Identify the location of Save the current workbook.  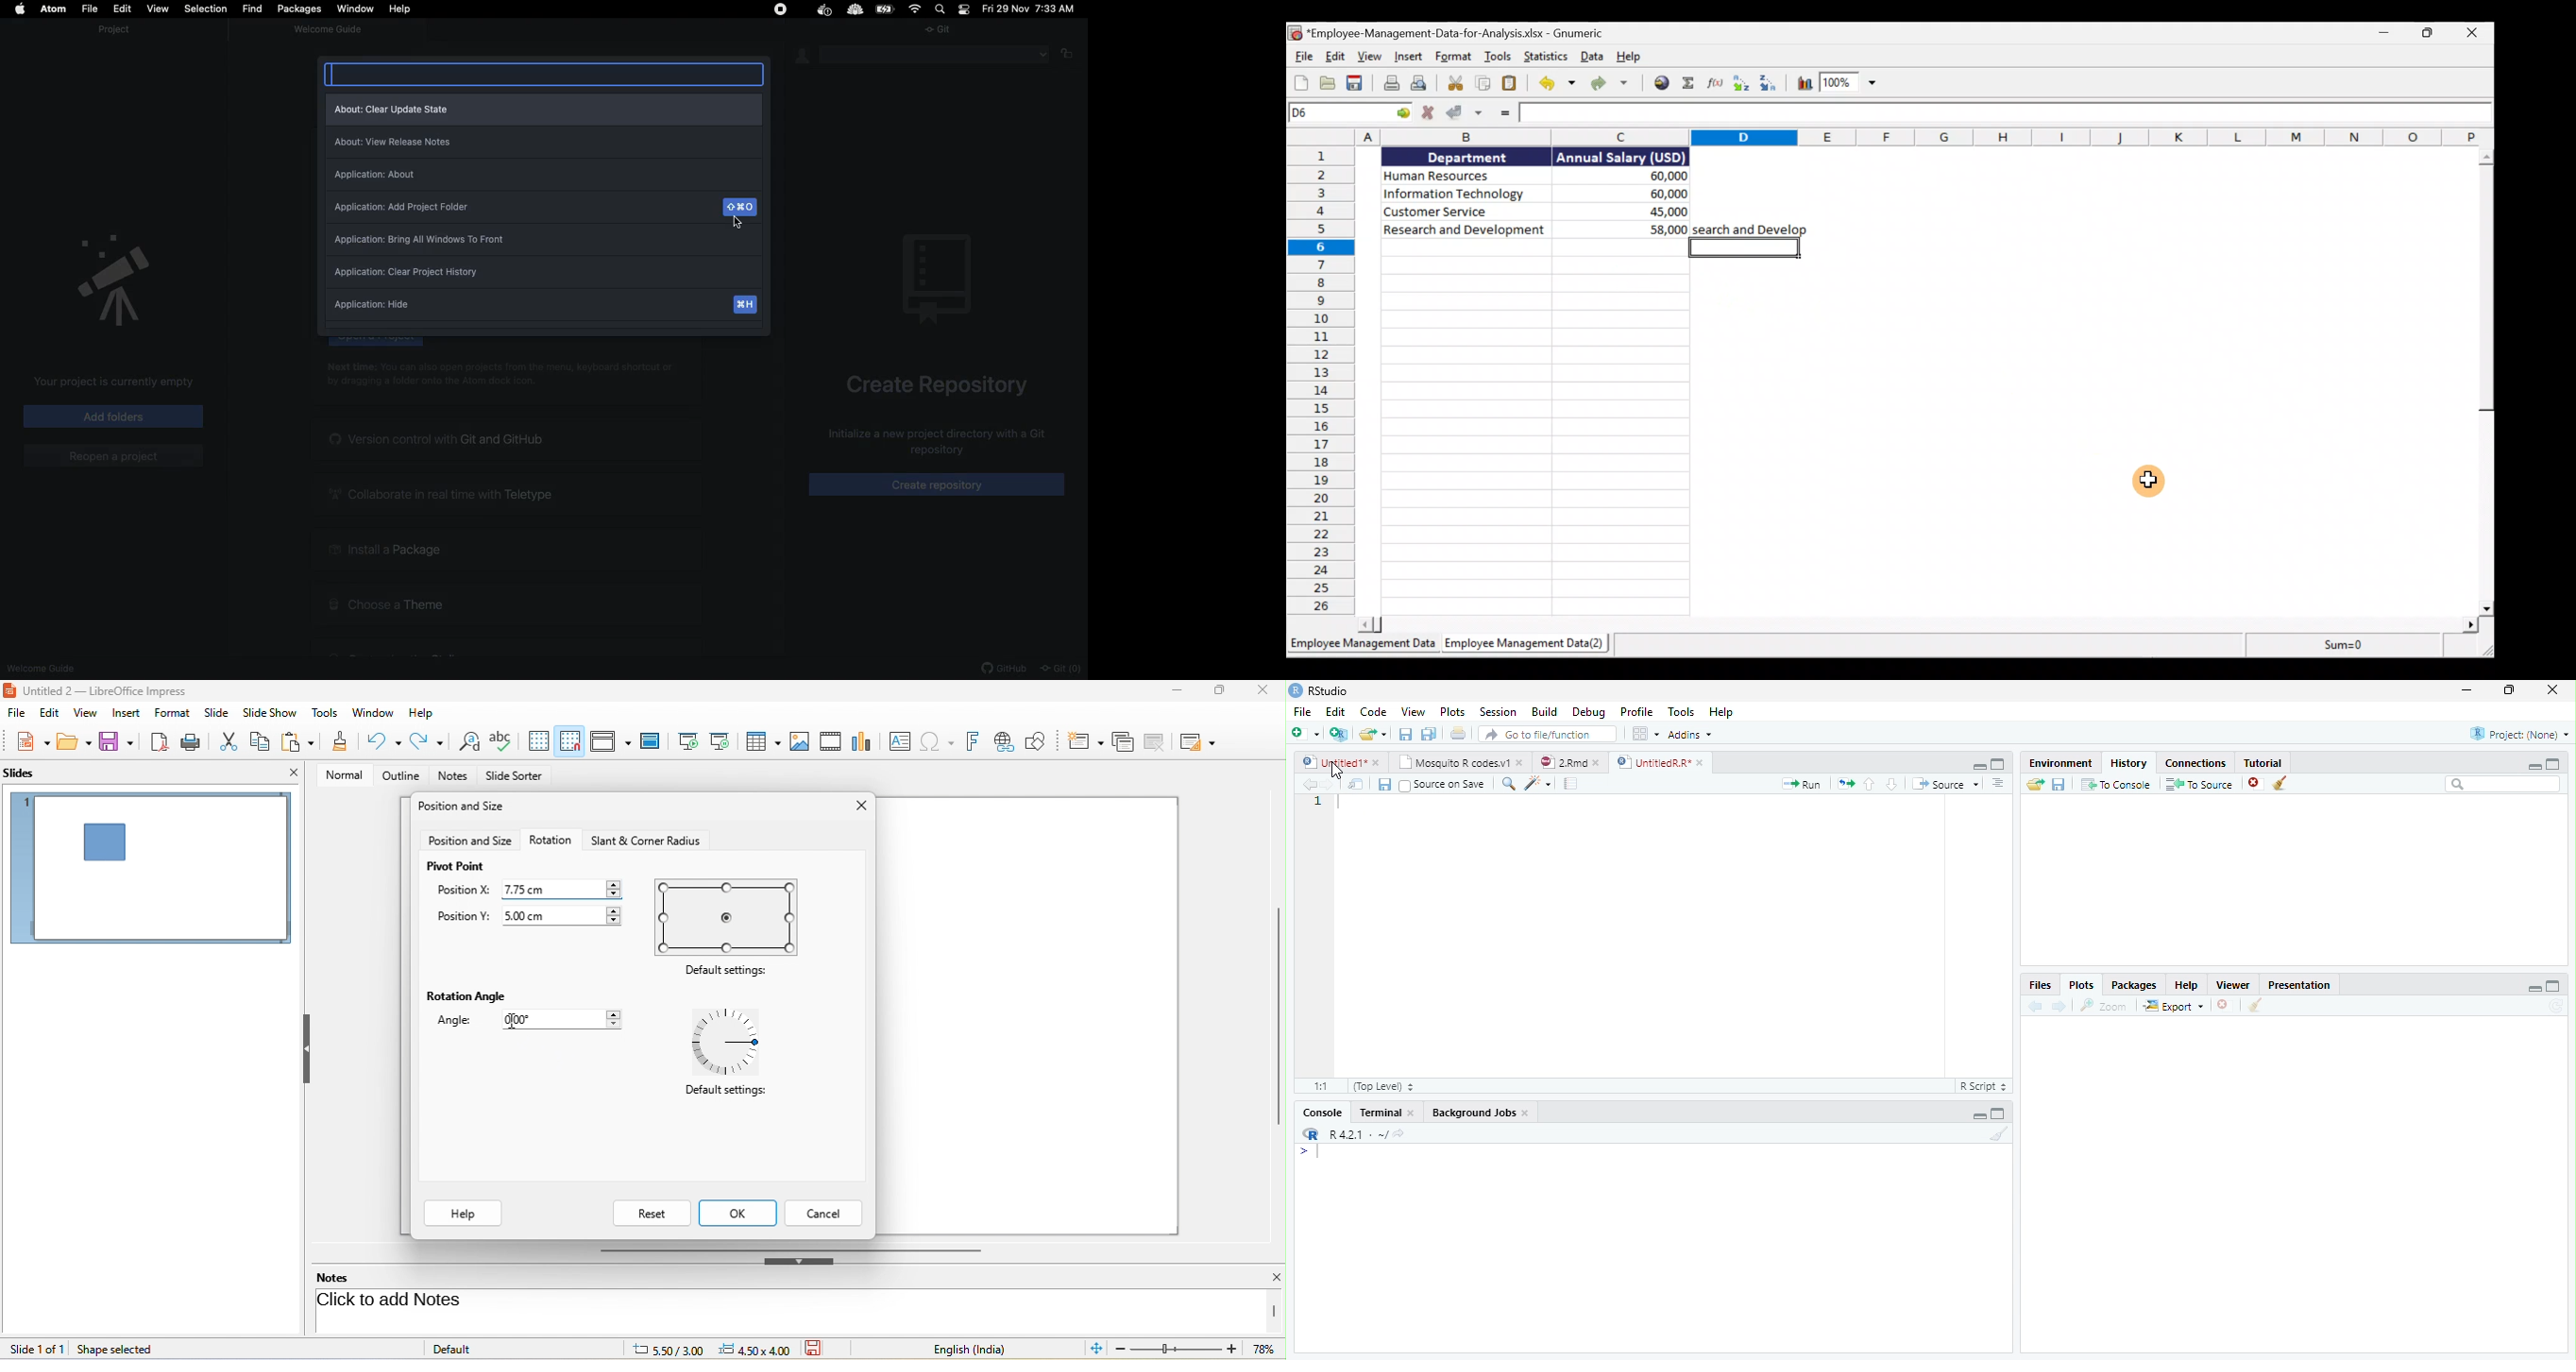
(1353, 82).